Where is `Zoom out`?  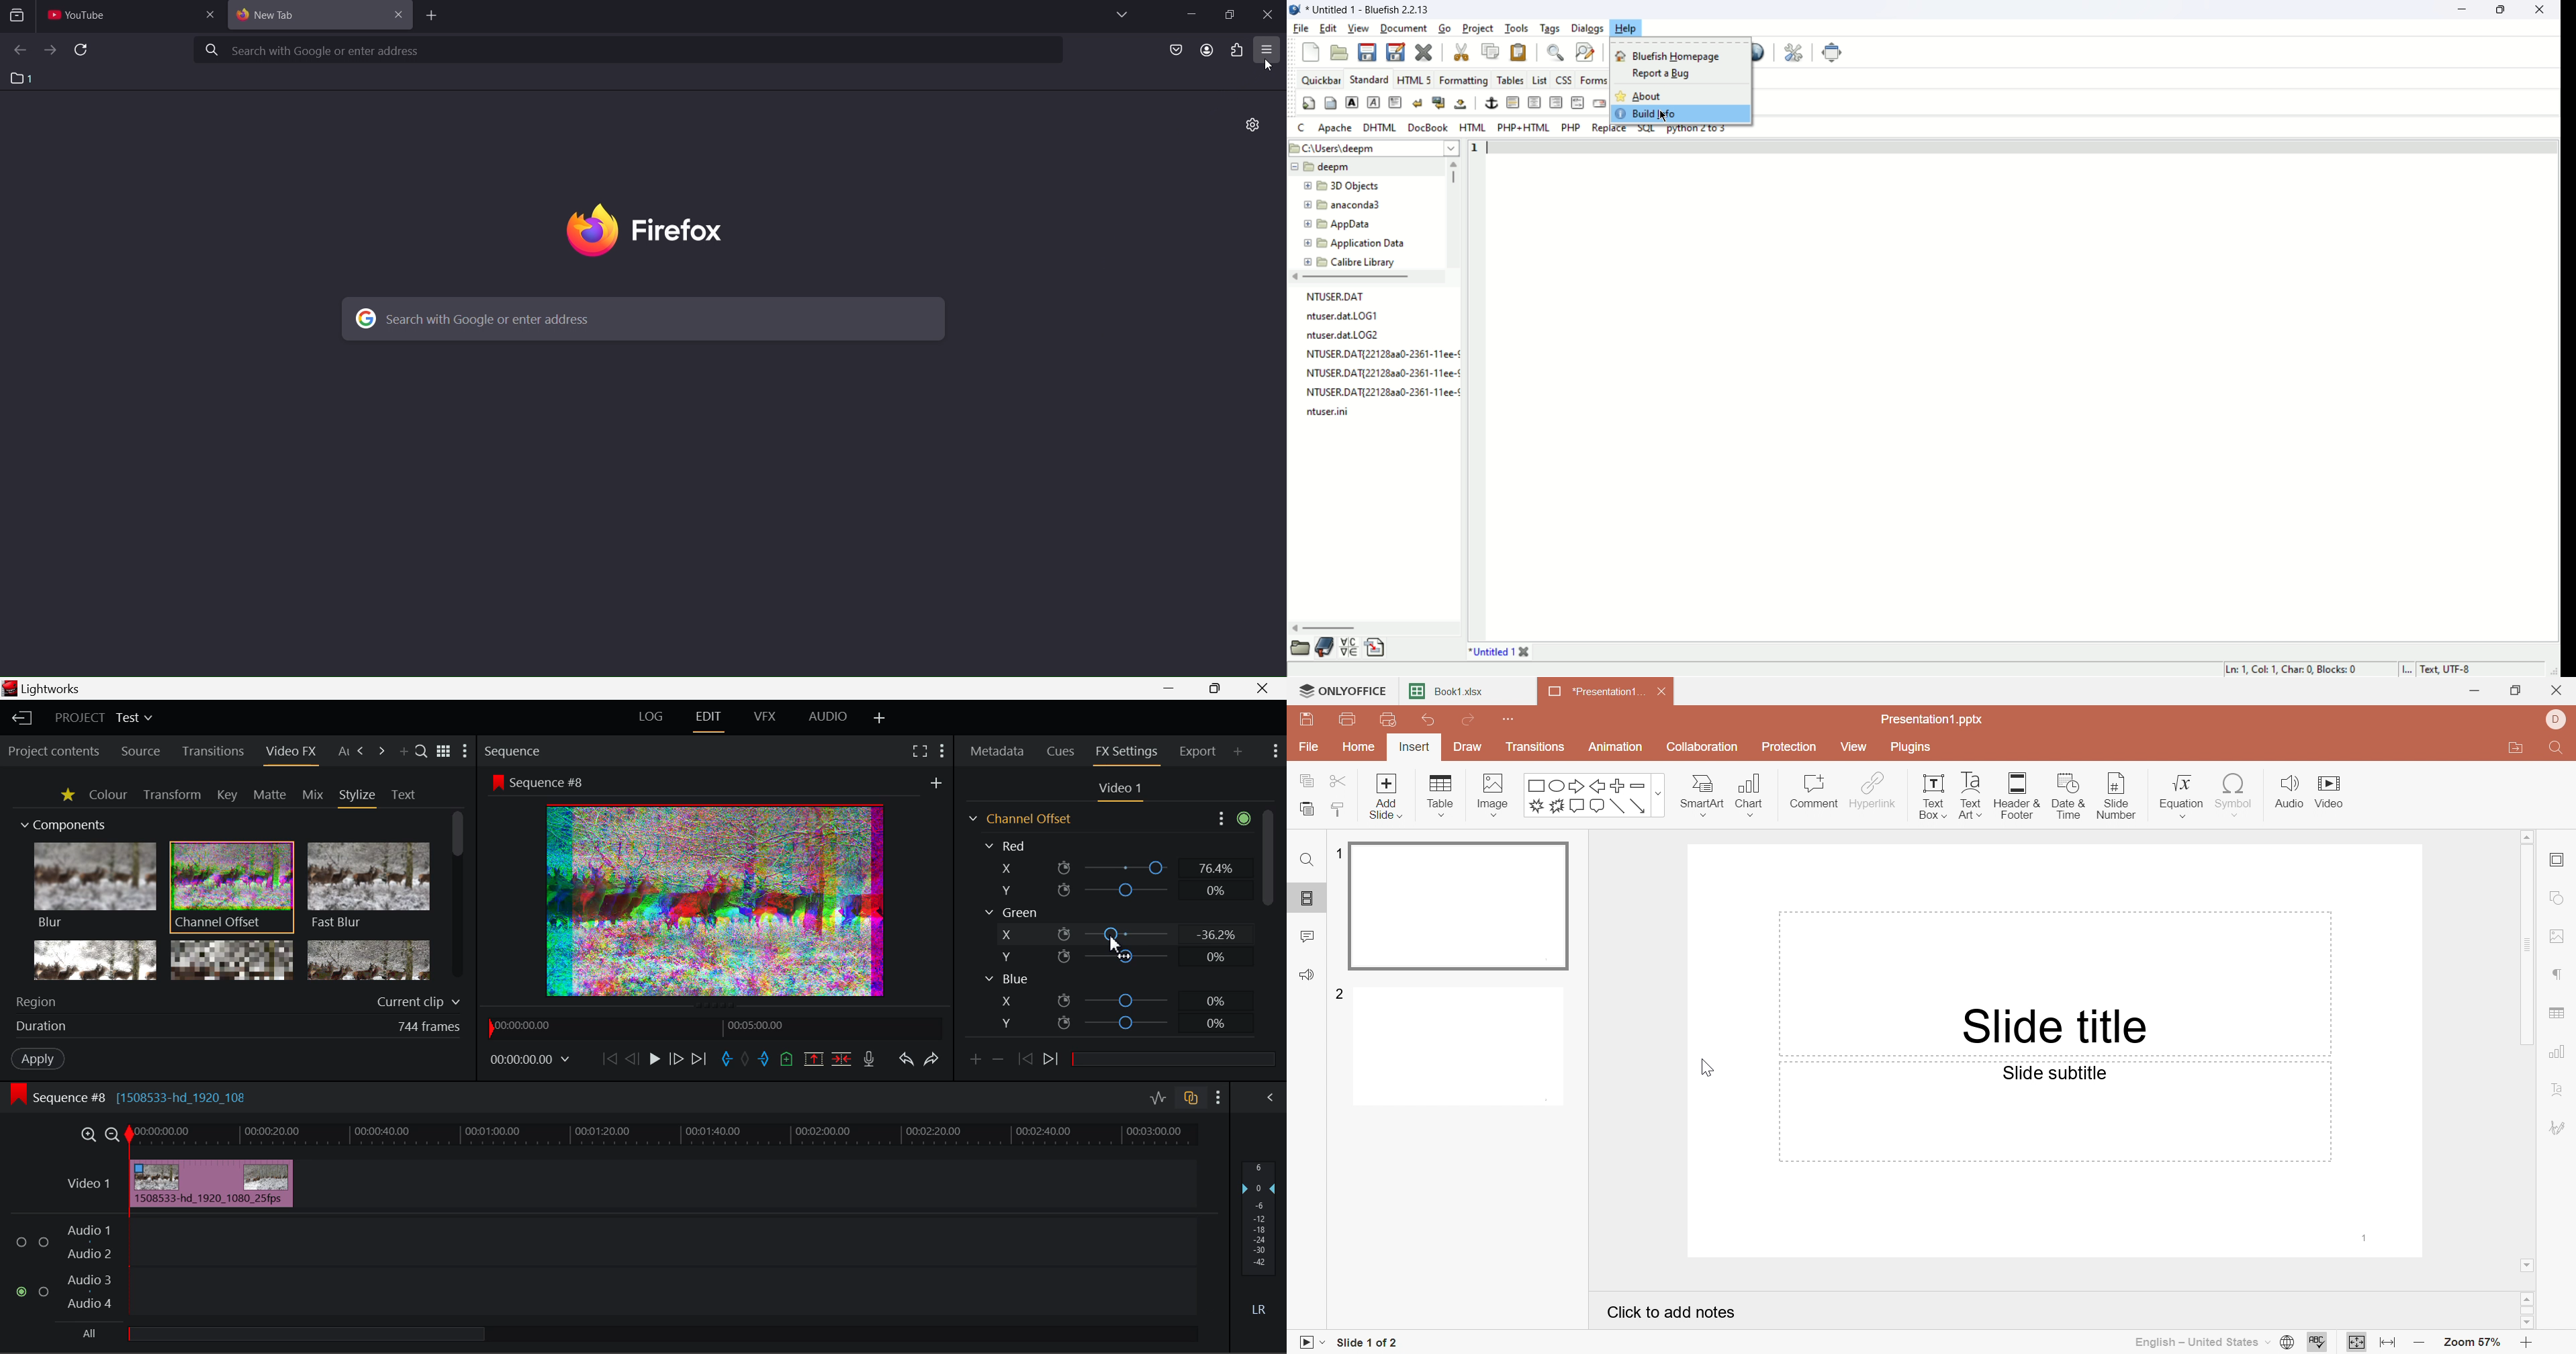
Zoom out is located at coordinates (2420, 1345).